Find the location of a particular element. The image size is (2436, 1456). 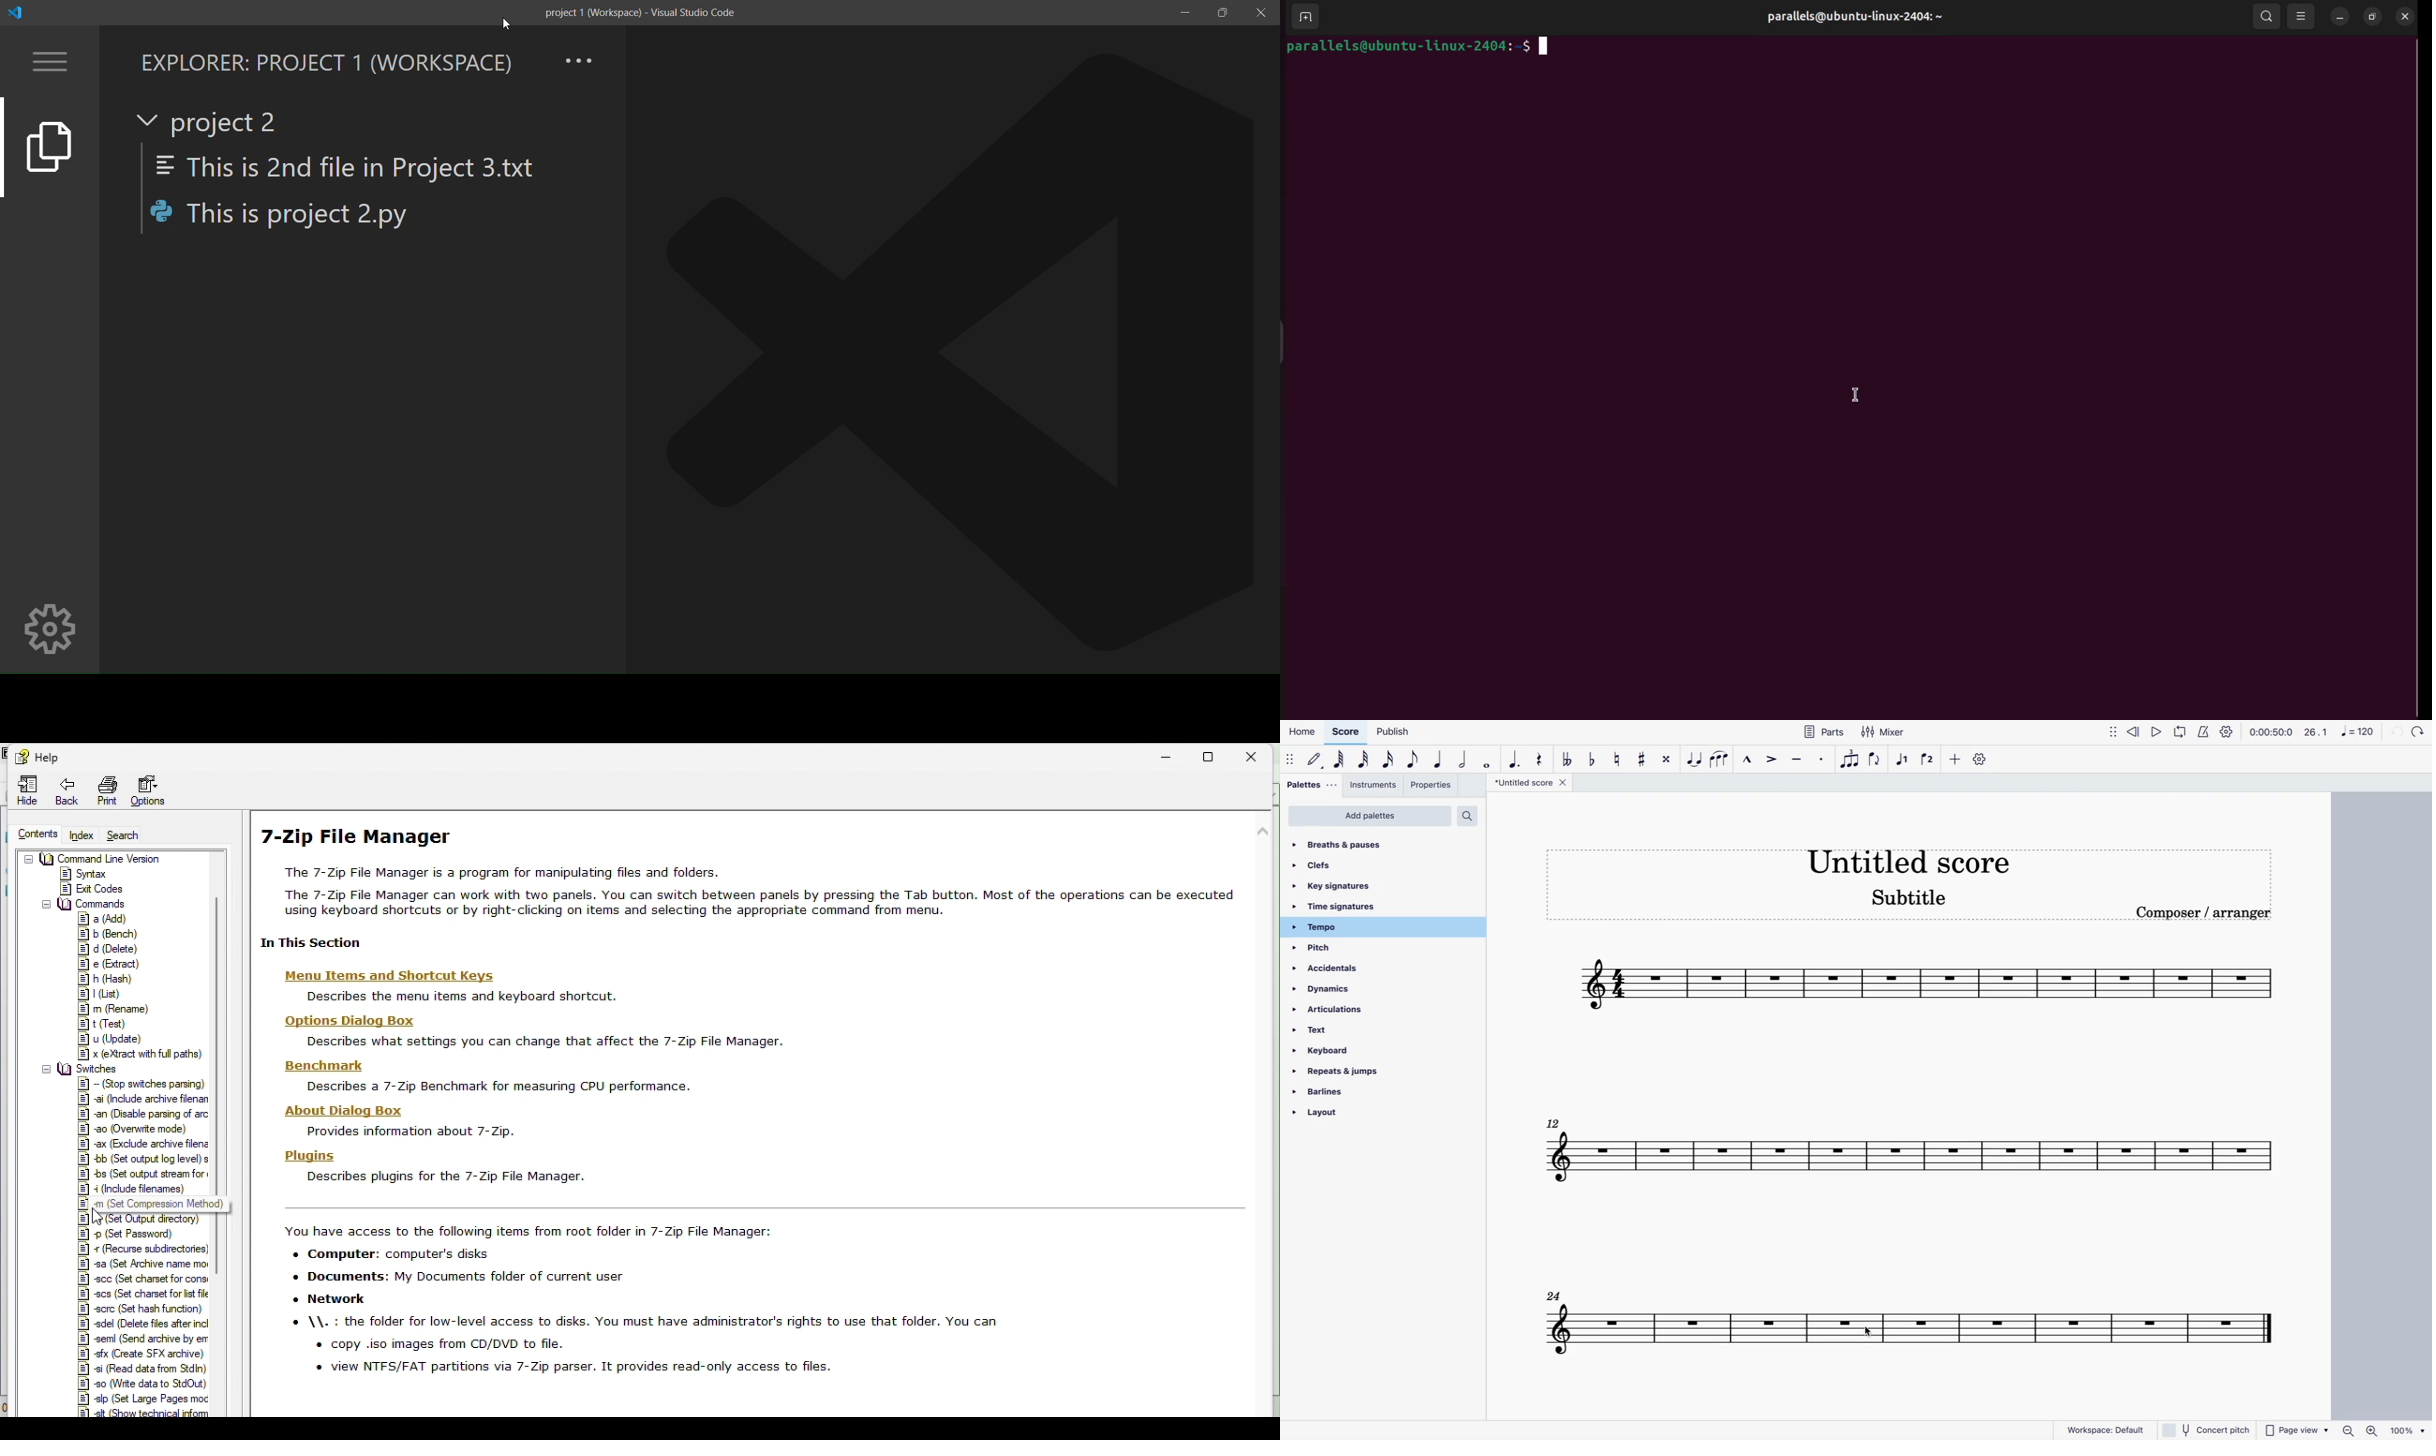

7 zip file manager help page is located at coordinates (755, 883).